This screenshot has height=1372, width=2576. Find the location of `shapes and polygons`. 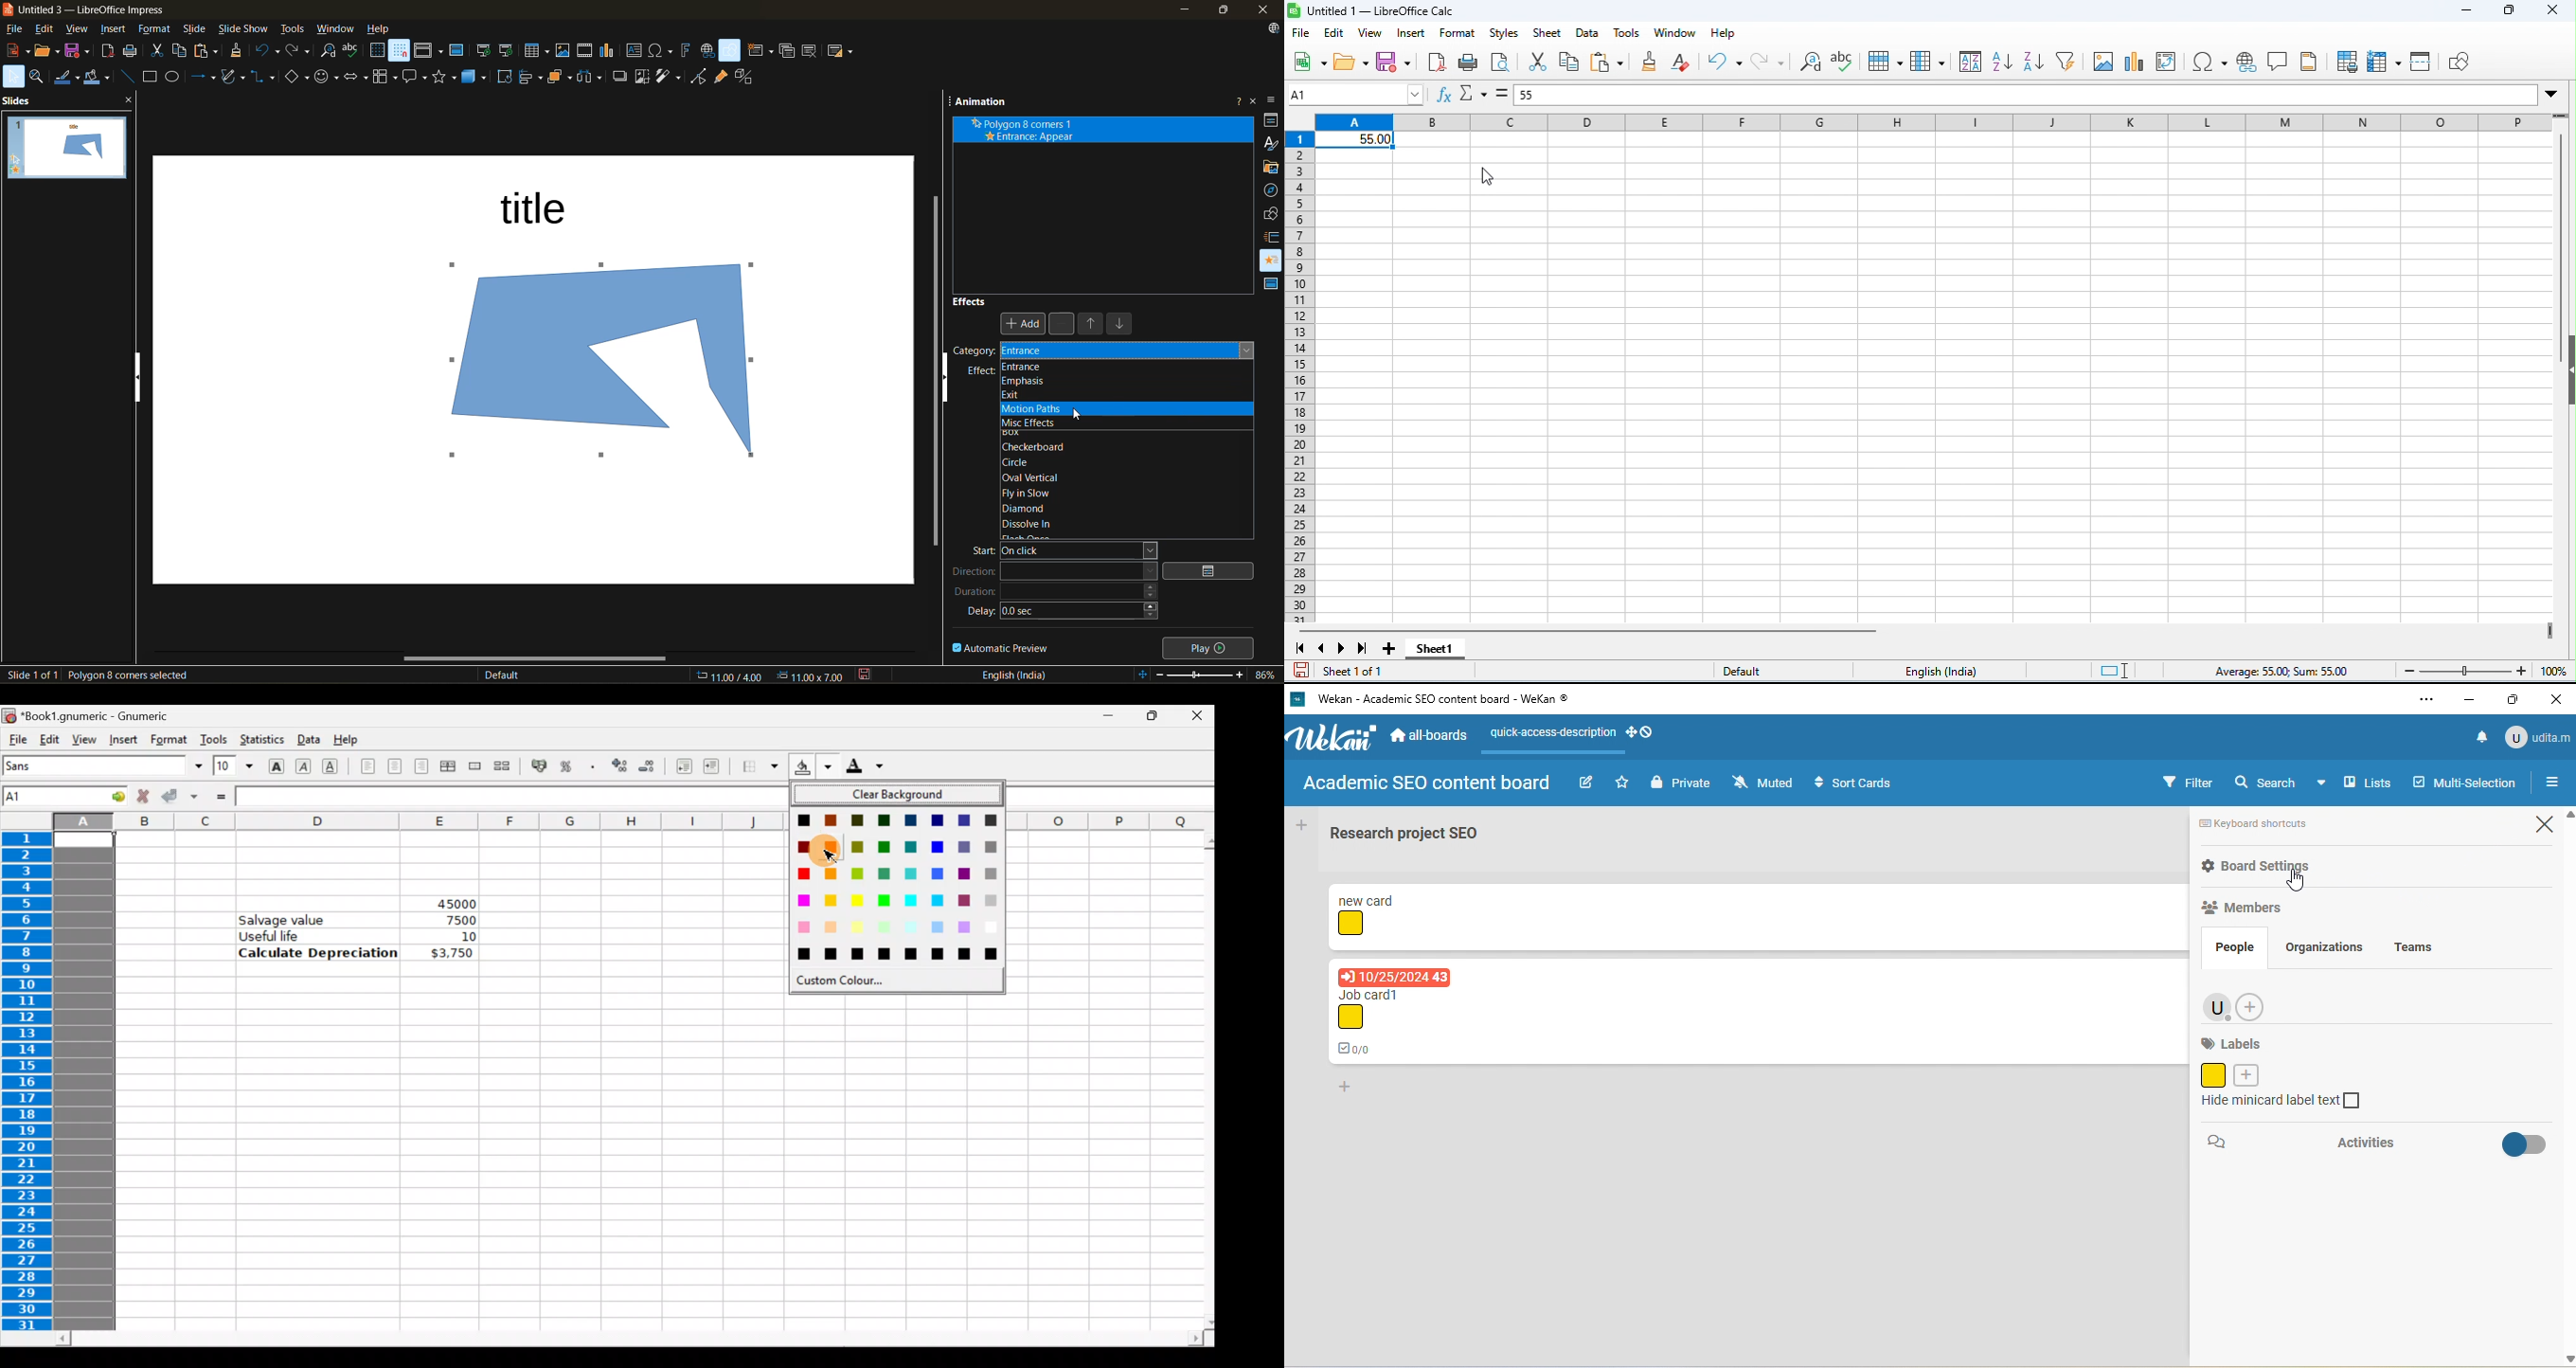

shapes and polygons is located at coordinates (231, 76).